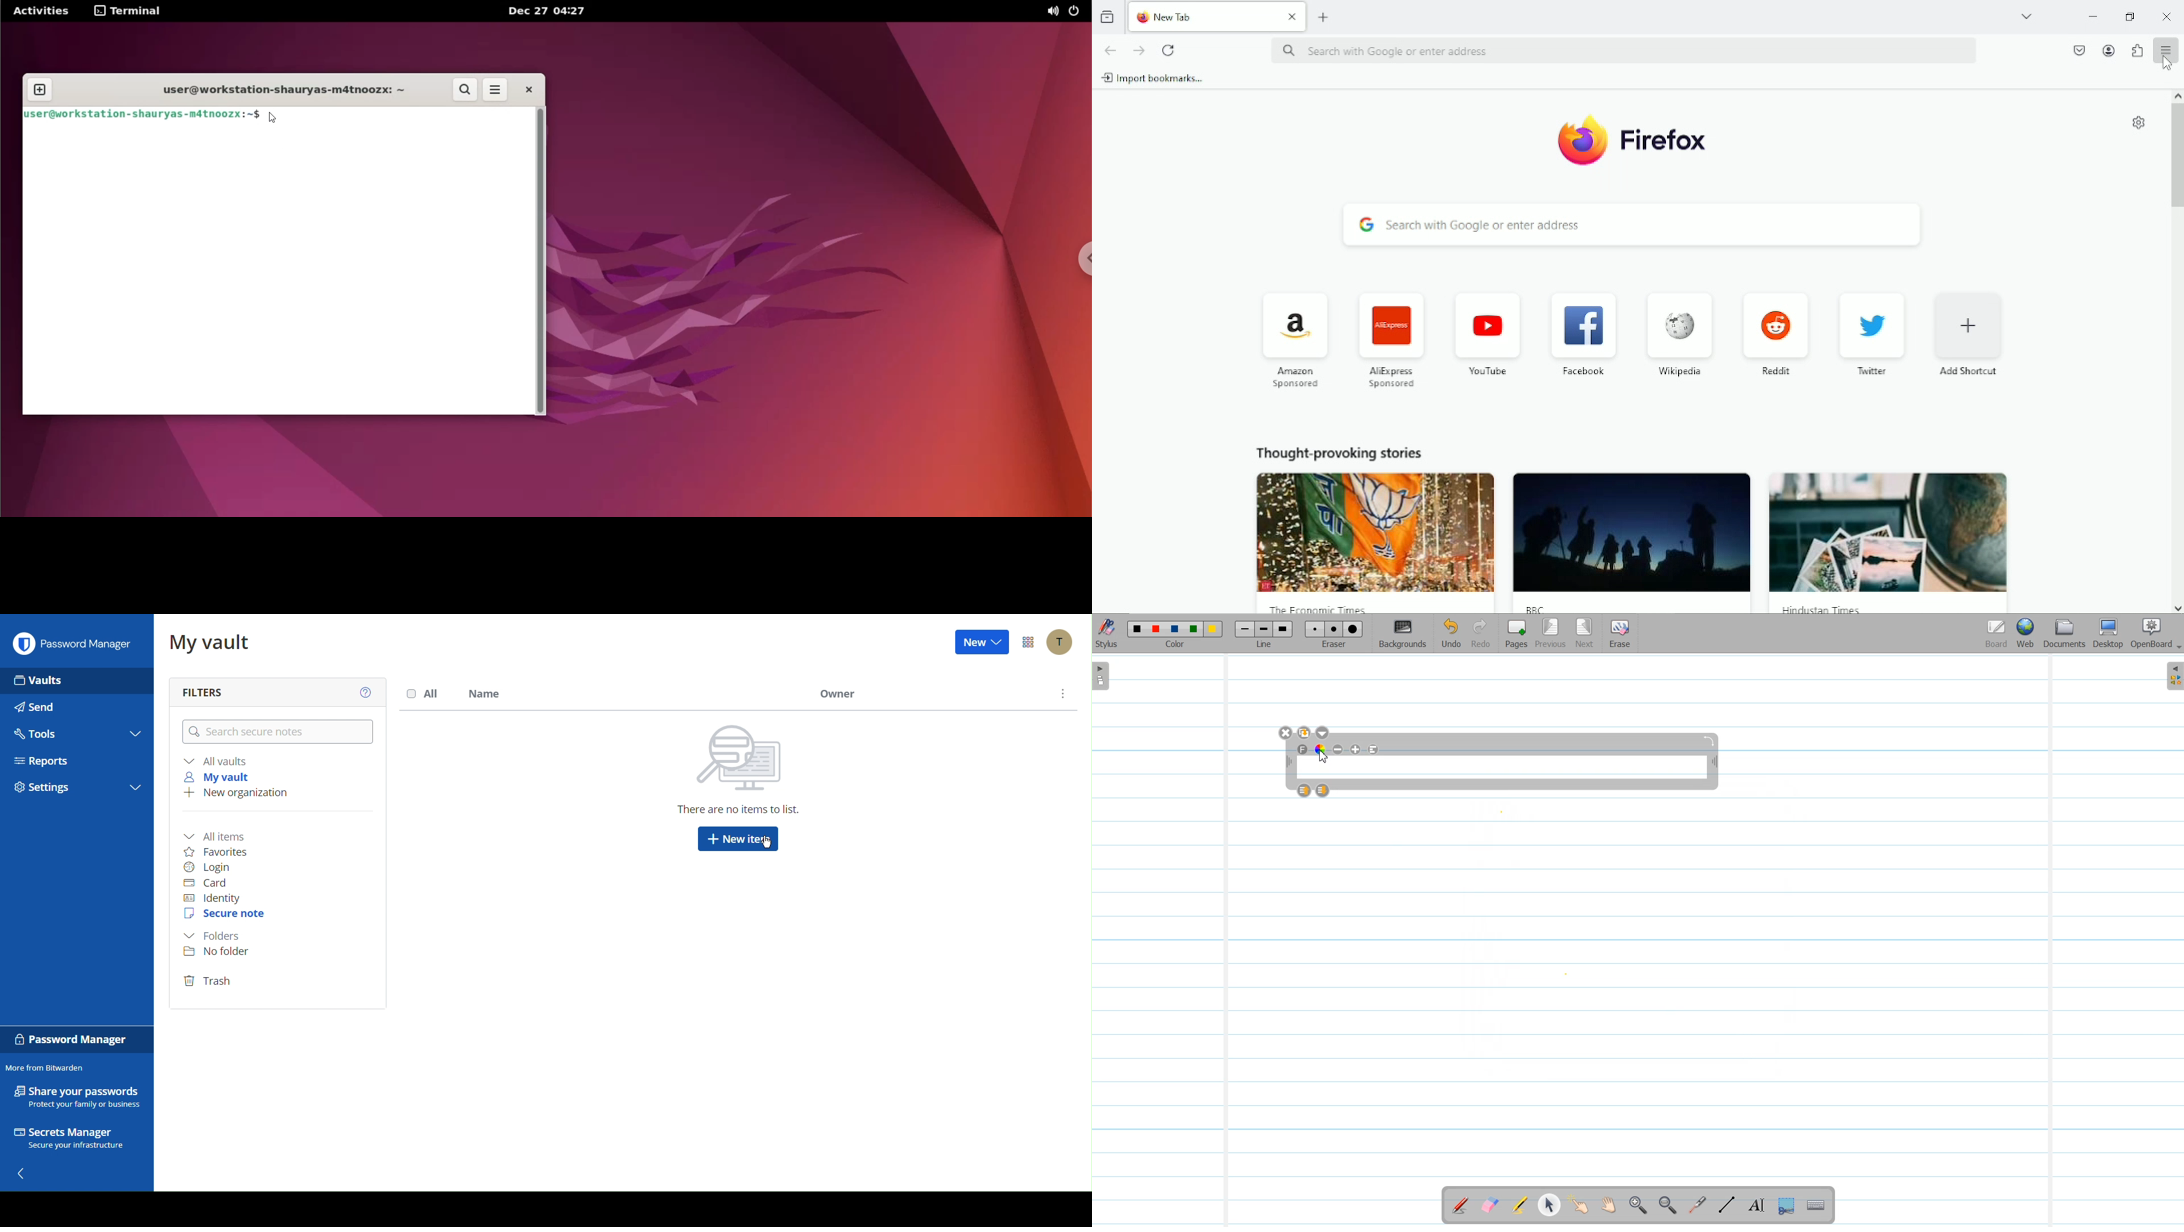 The height and width of the screenshot is (1232, 2184). I want to click on Twitter, so click(1874, 332).